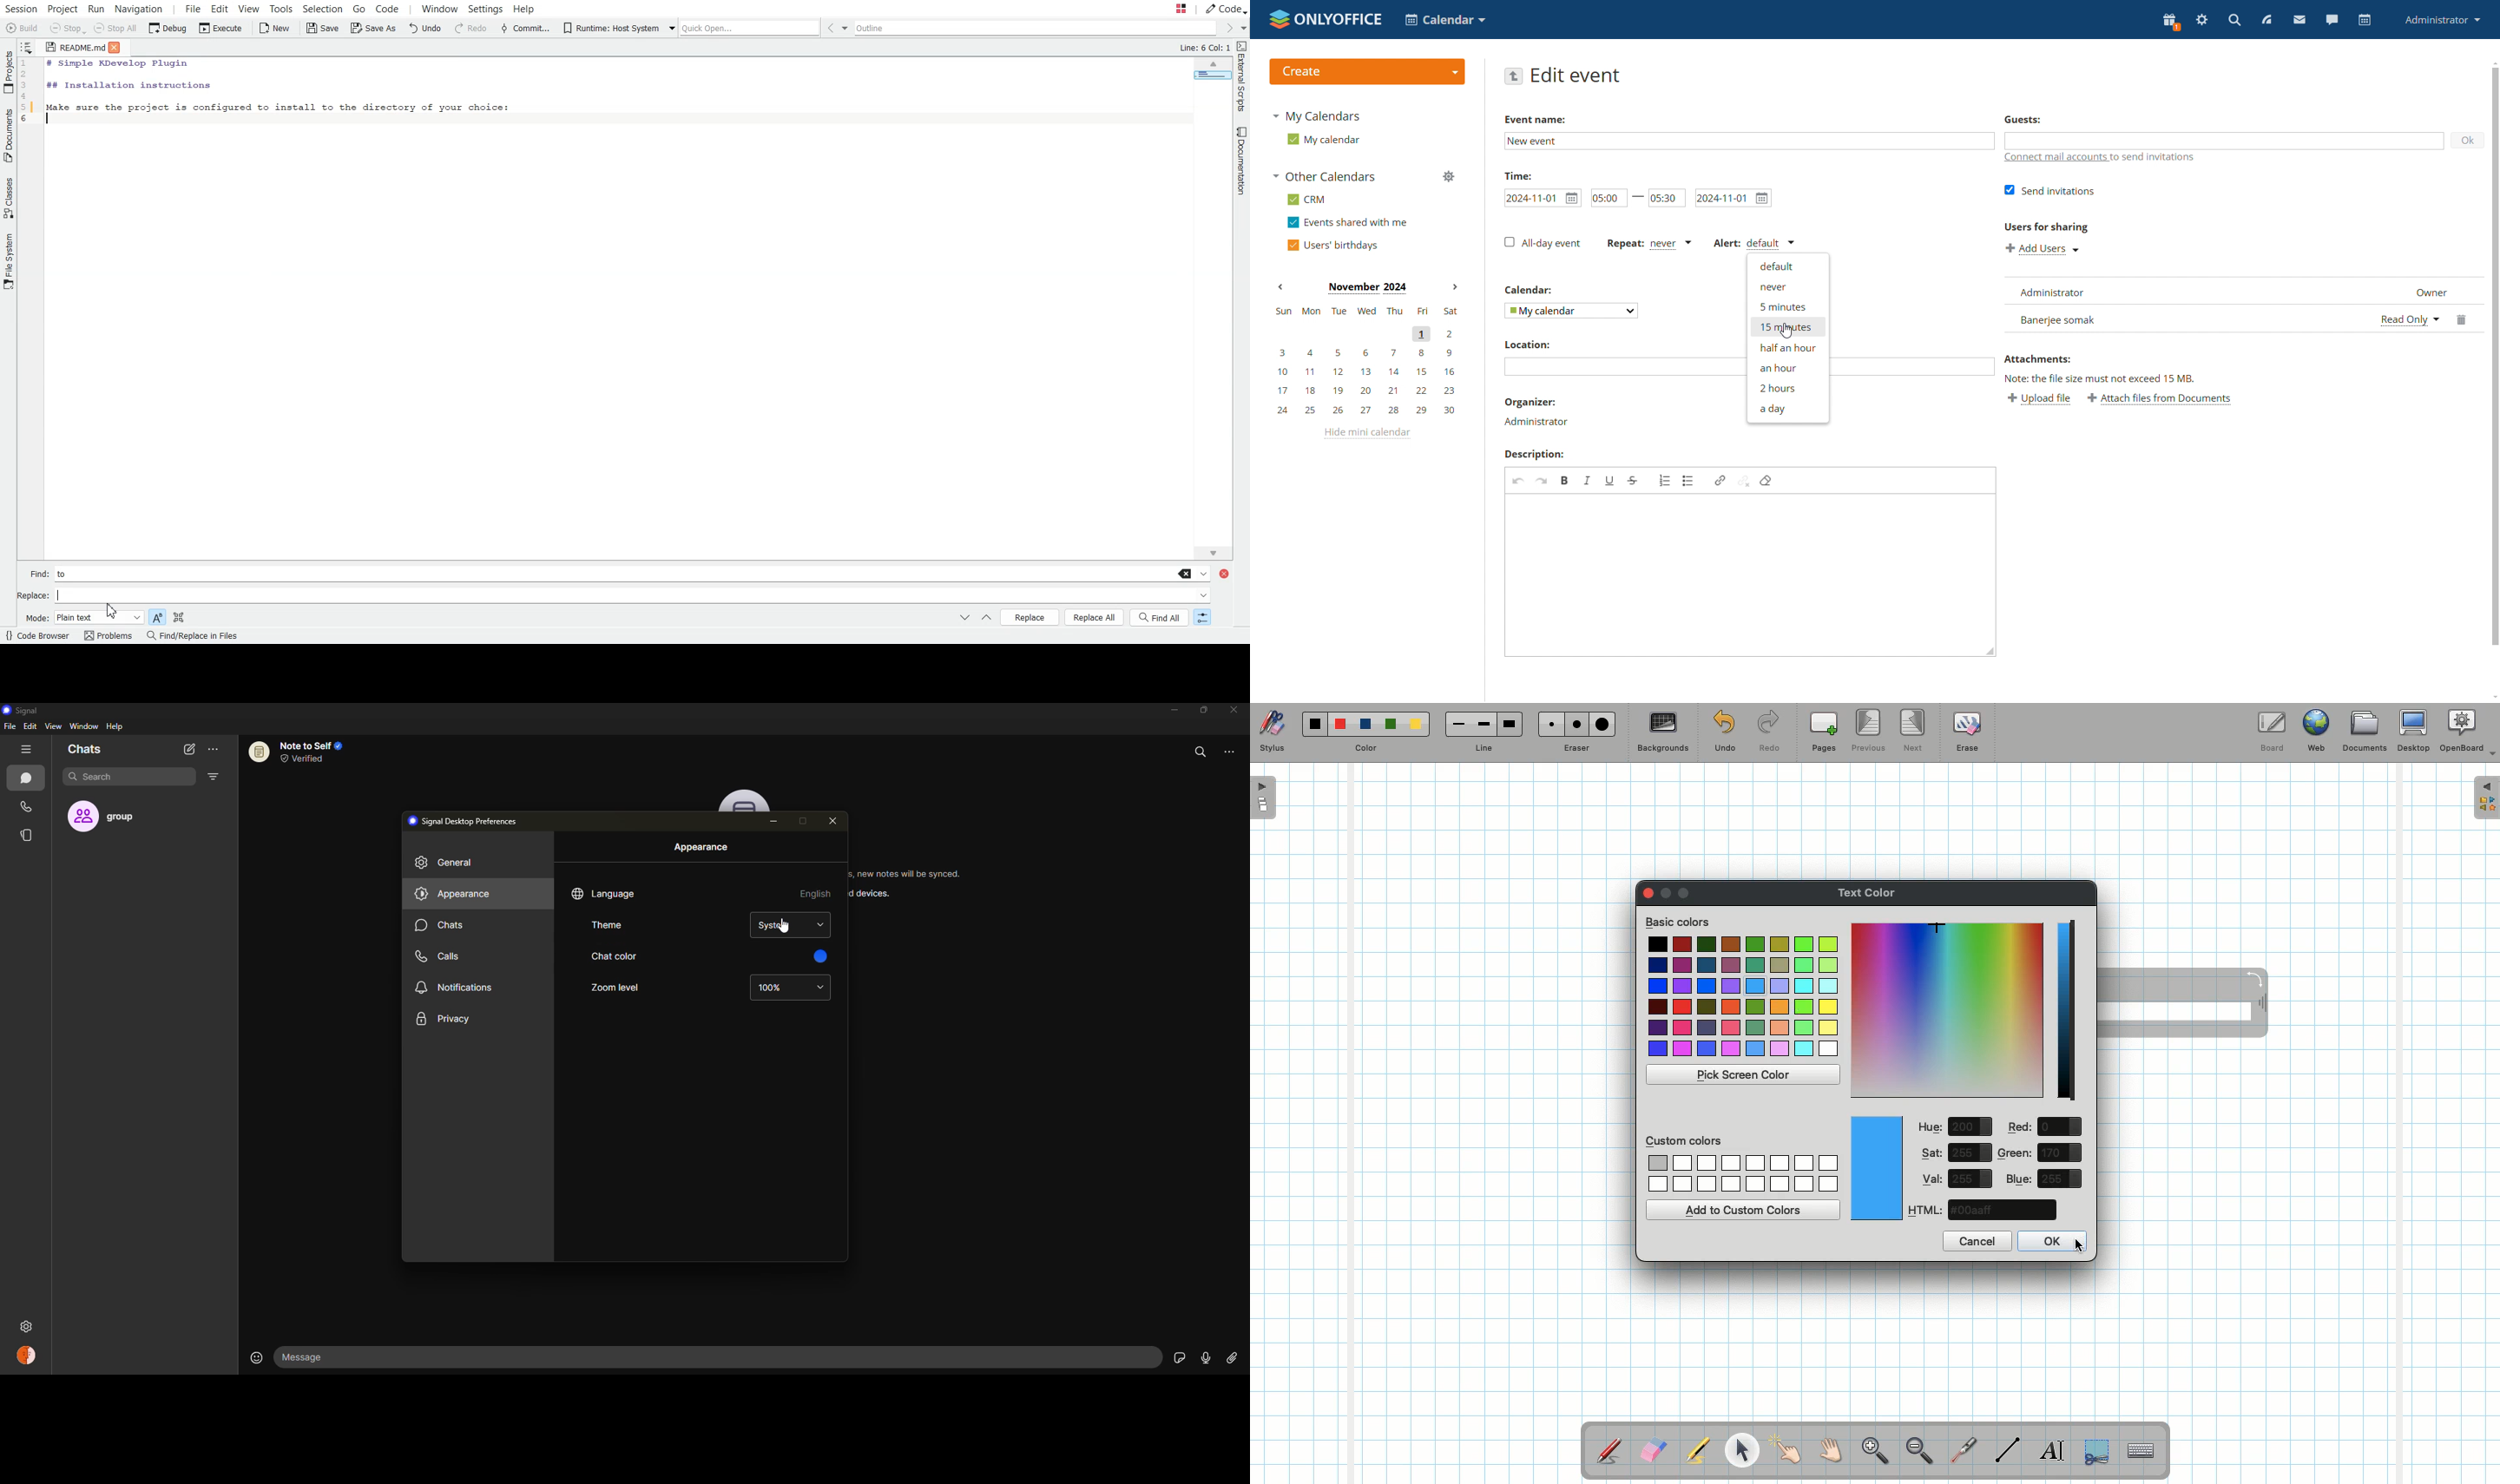 The height and width of the screenshot is (1484, 2520). Describe the element at coordinates (1201, 1357) in the screenshot. I see `record` at that location.